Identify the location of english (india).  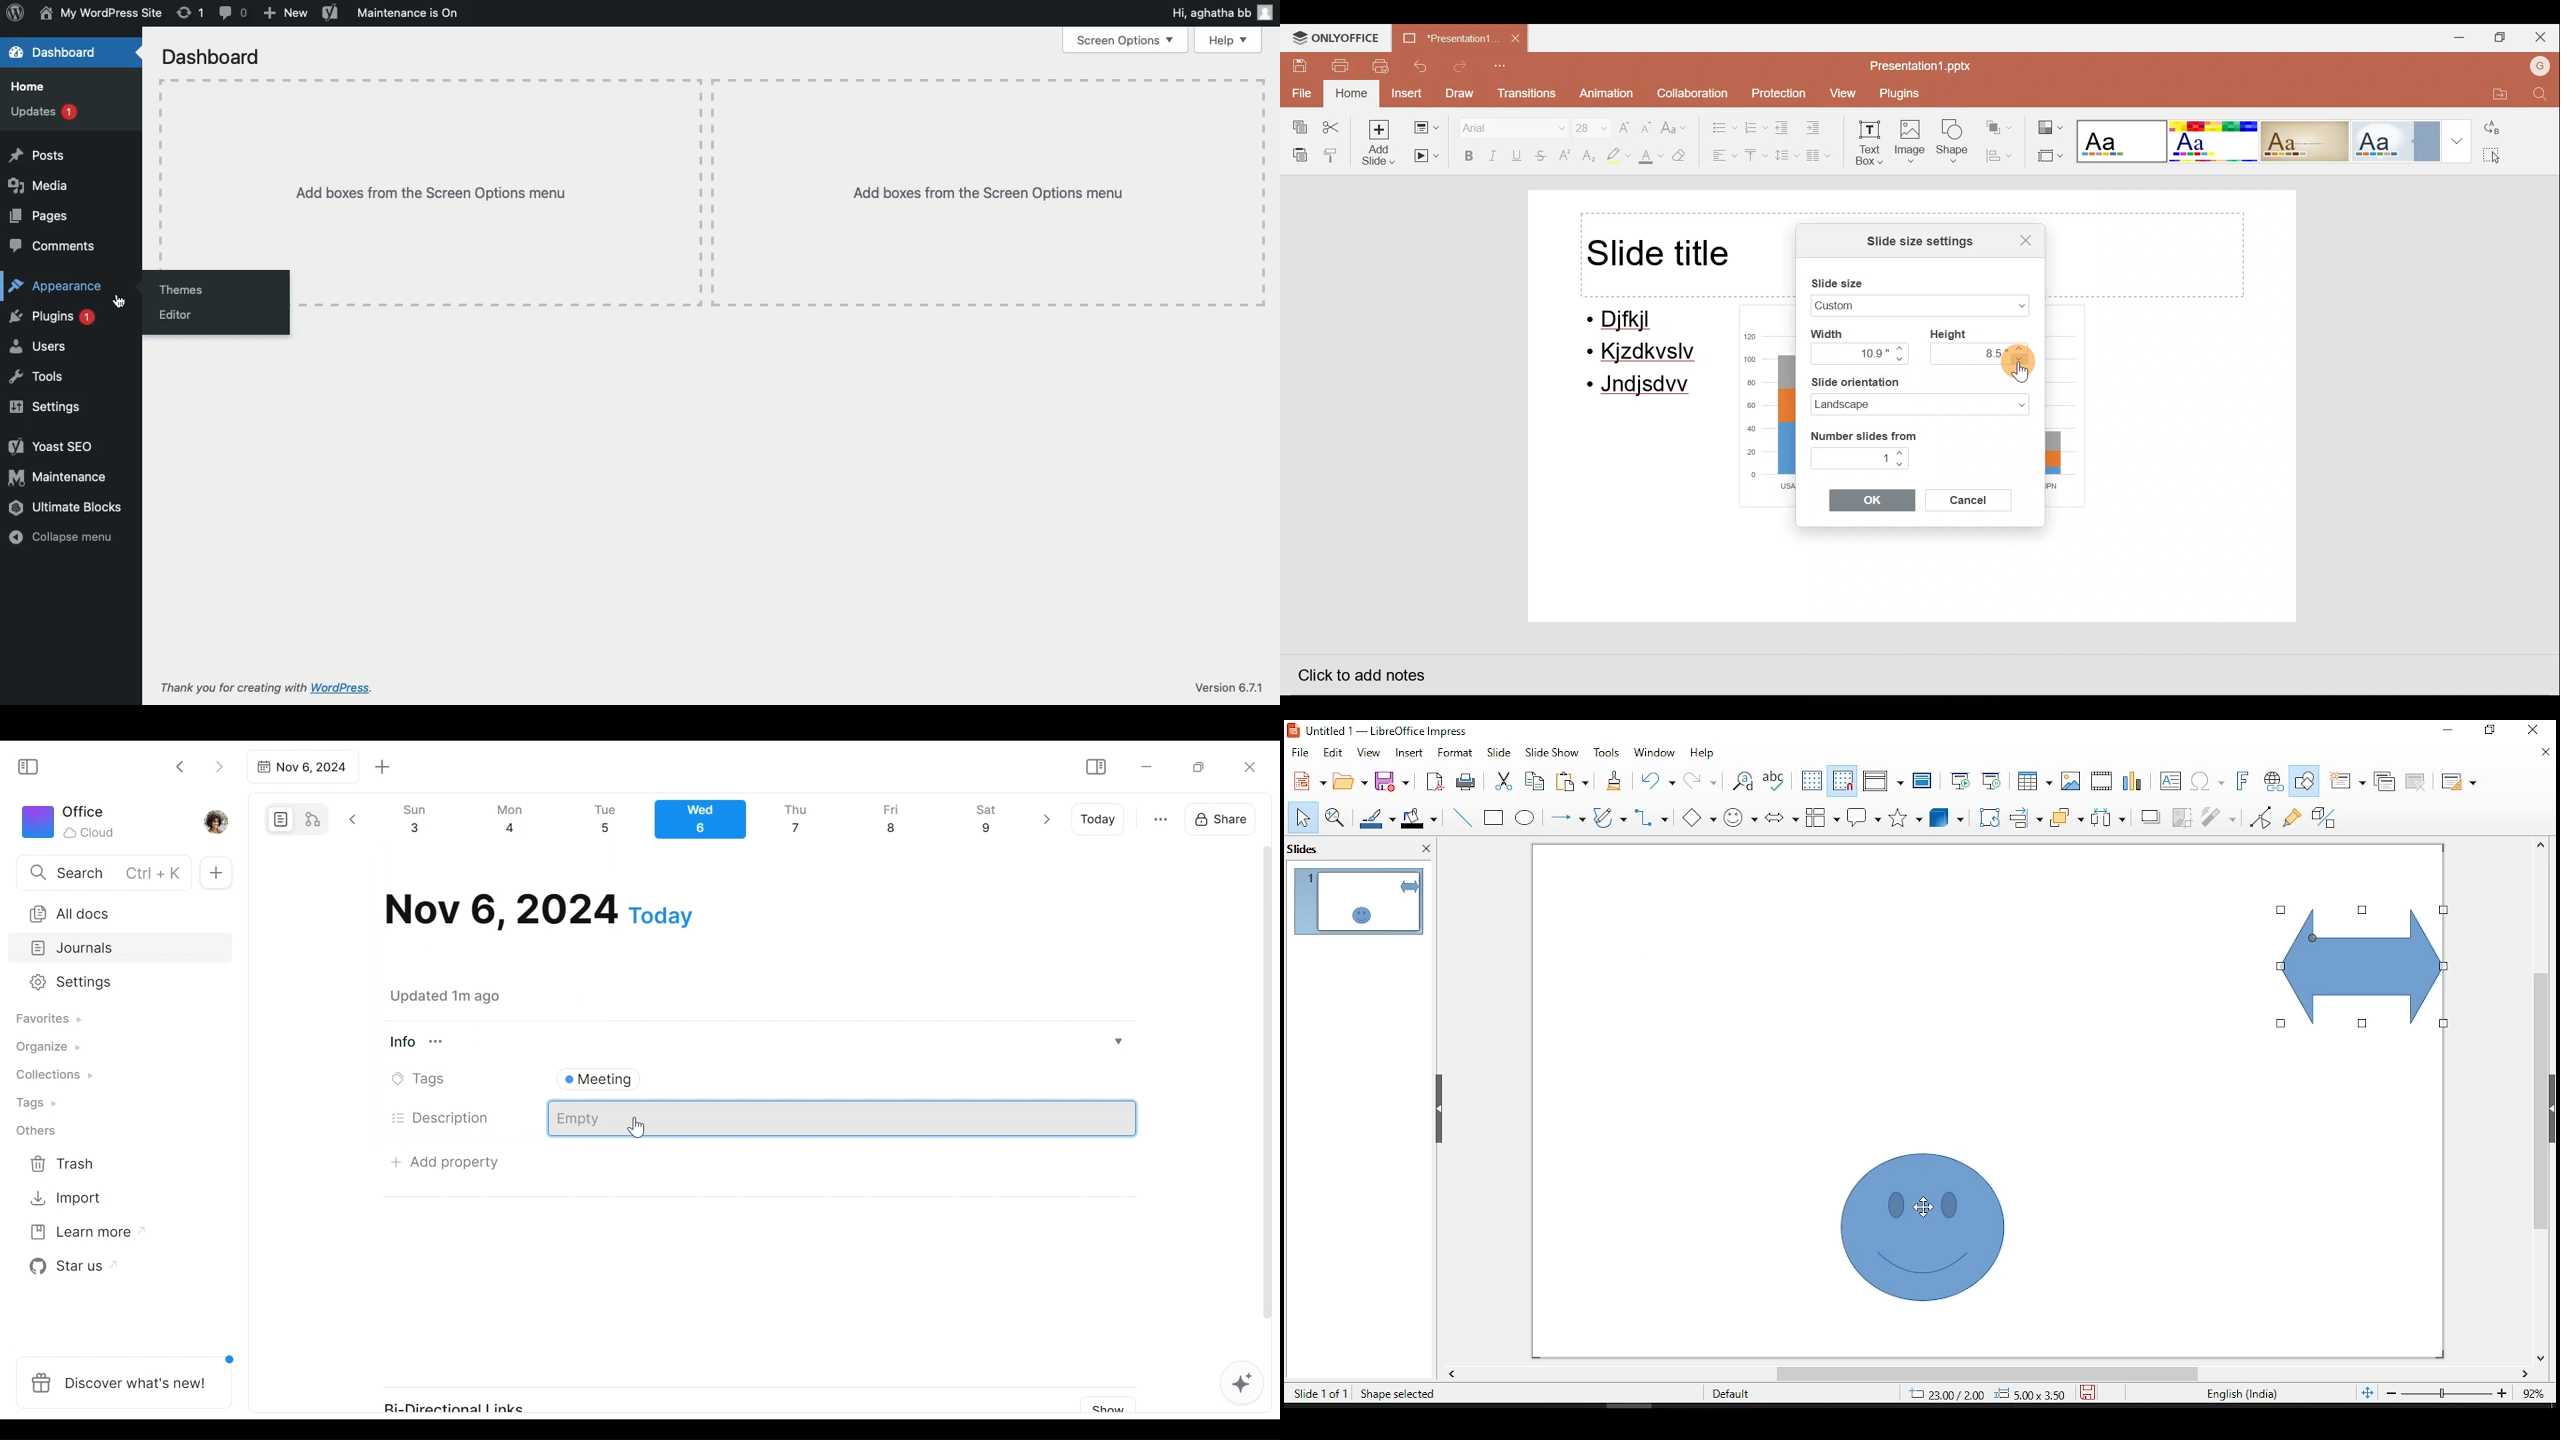
(2241, 1392).